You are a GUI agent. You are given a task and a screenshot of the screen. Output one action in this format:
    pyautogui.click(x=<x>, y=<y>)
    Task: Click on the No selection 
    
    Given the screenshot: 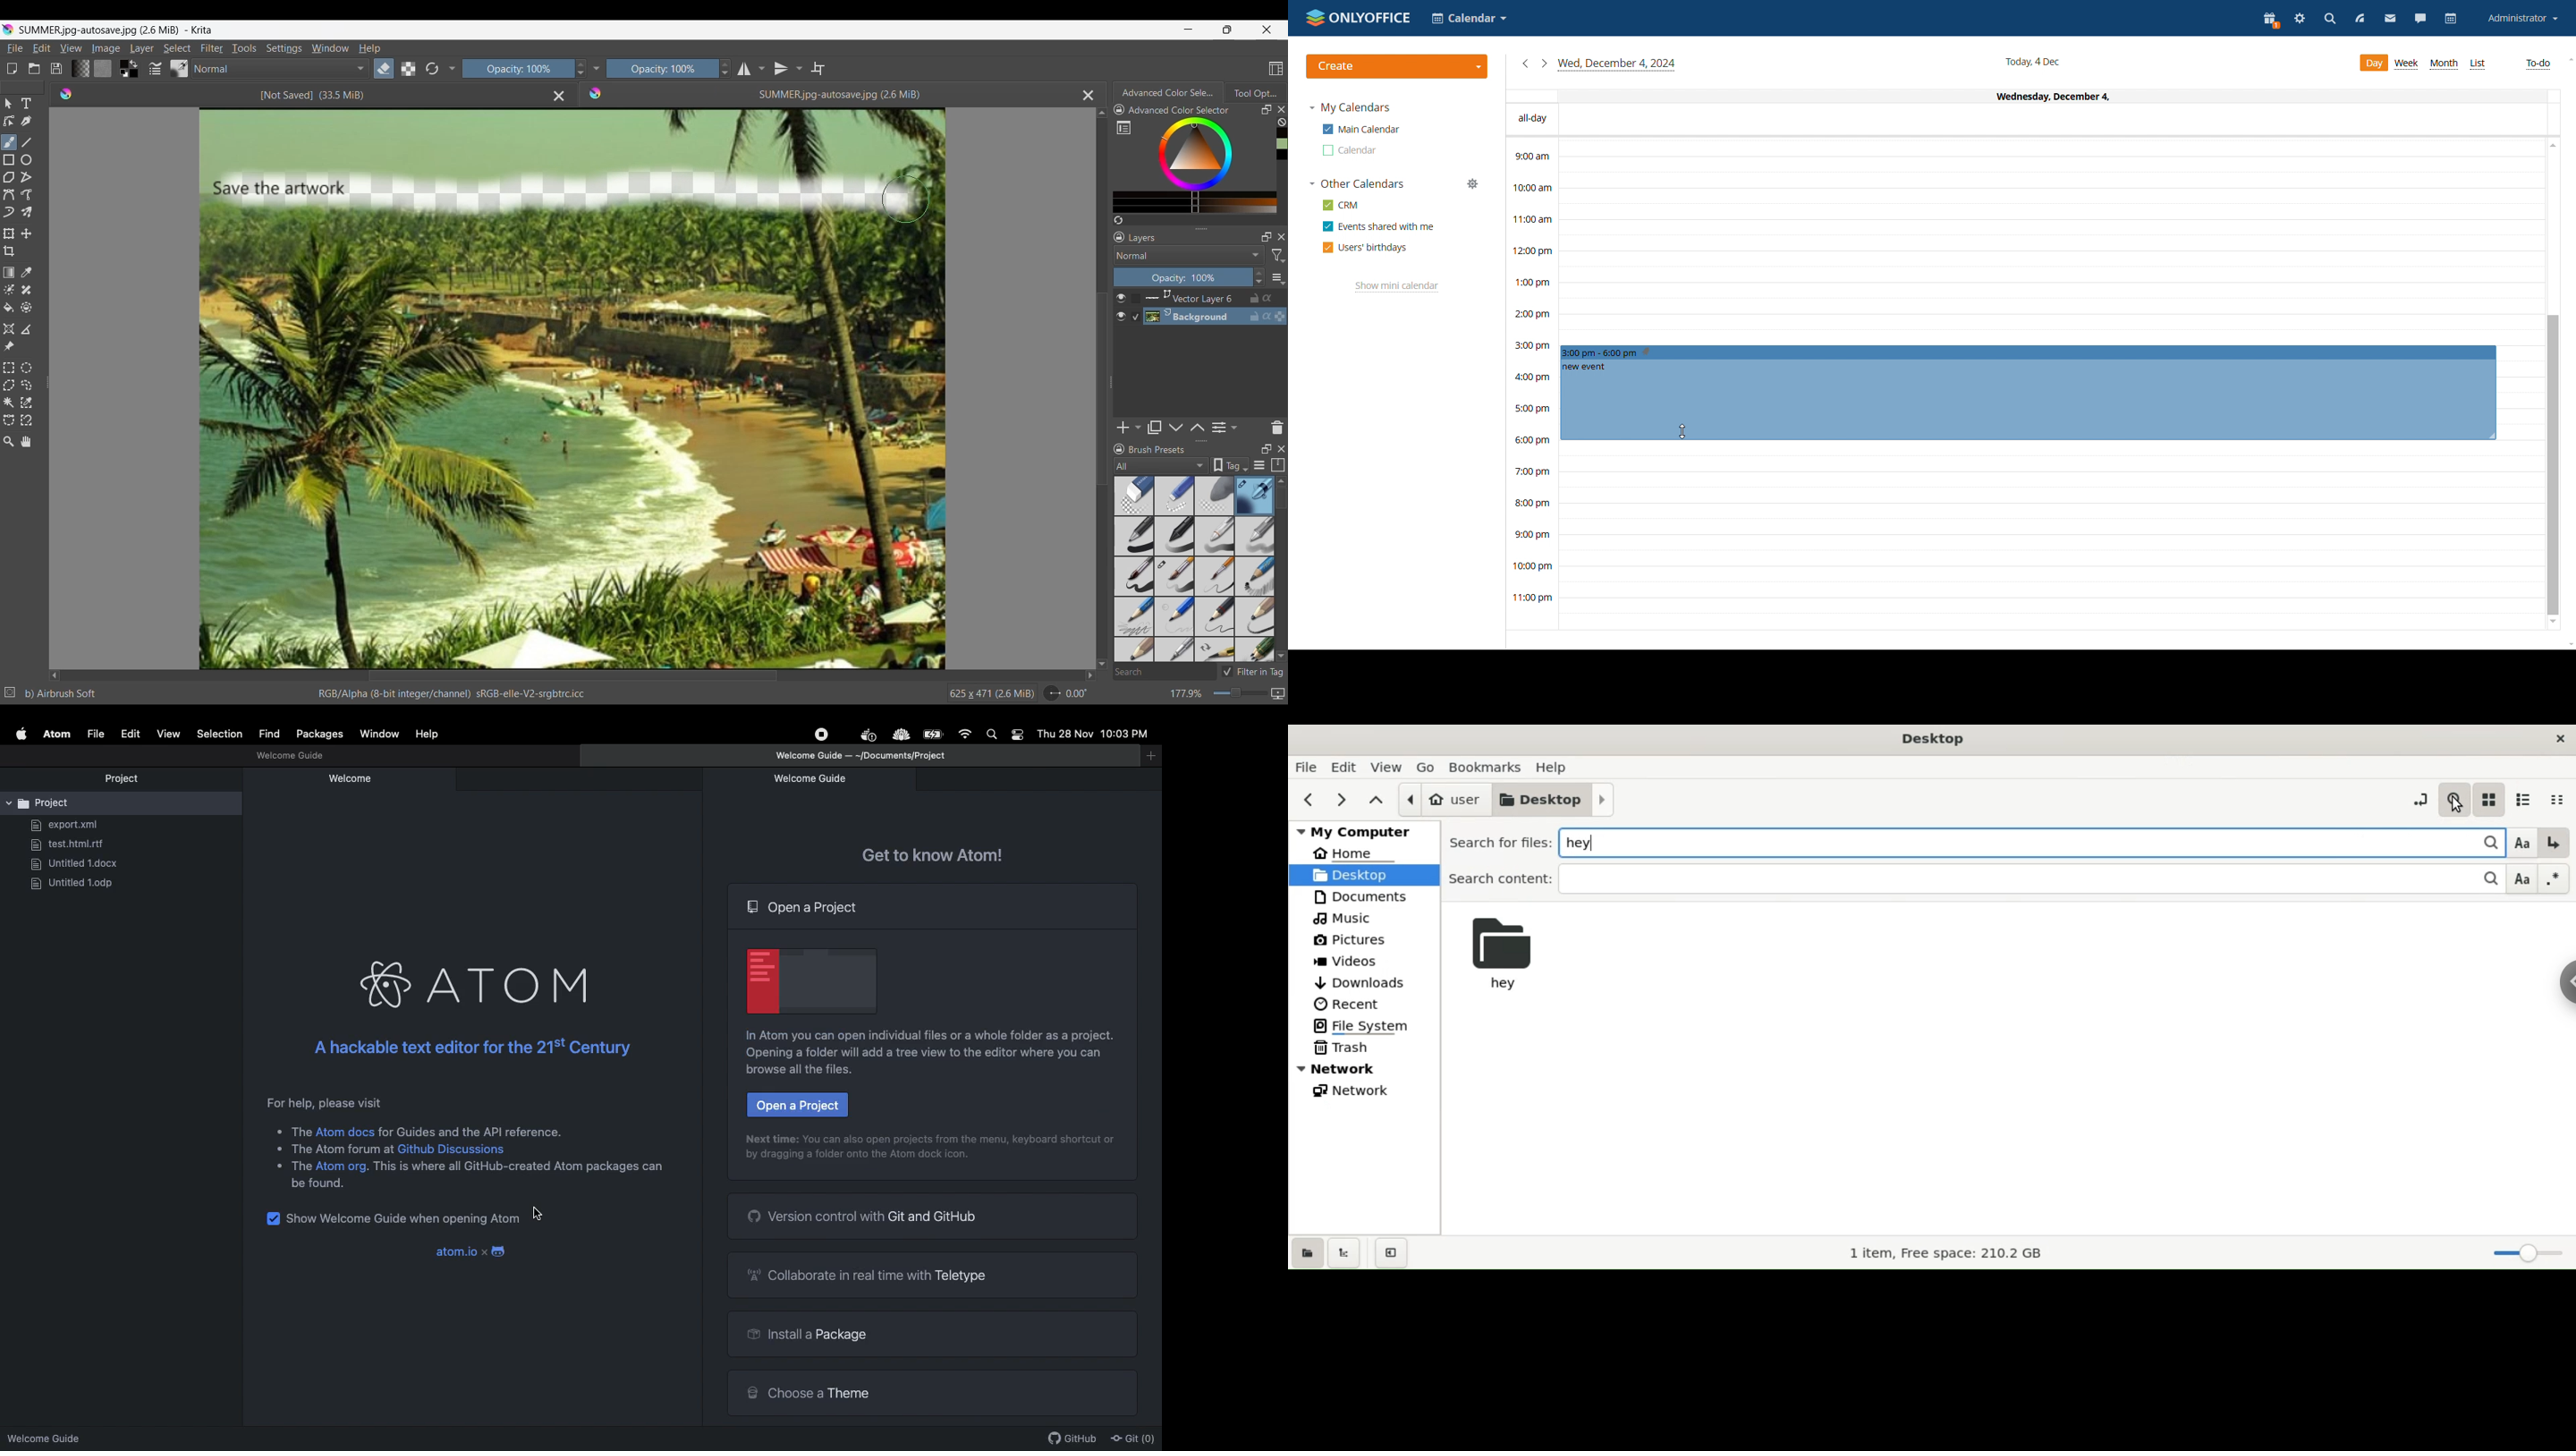 What is the action you would take?
    pyautogui.click(x=10, y=692)
    